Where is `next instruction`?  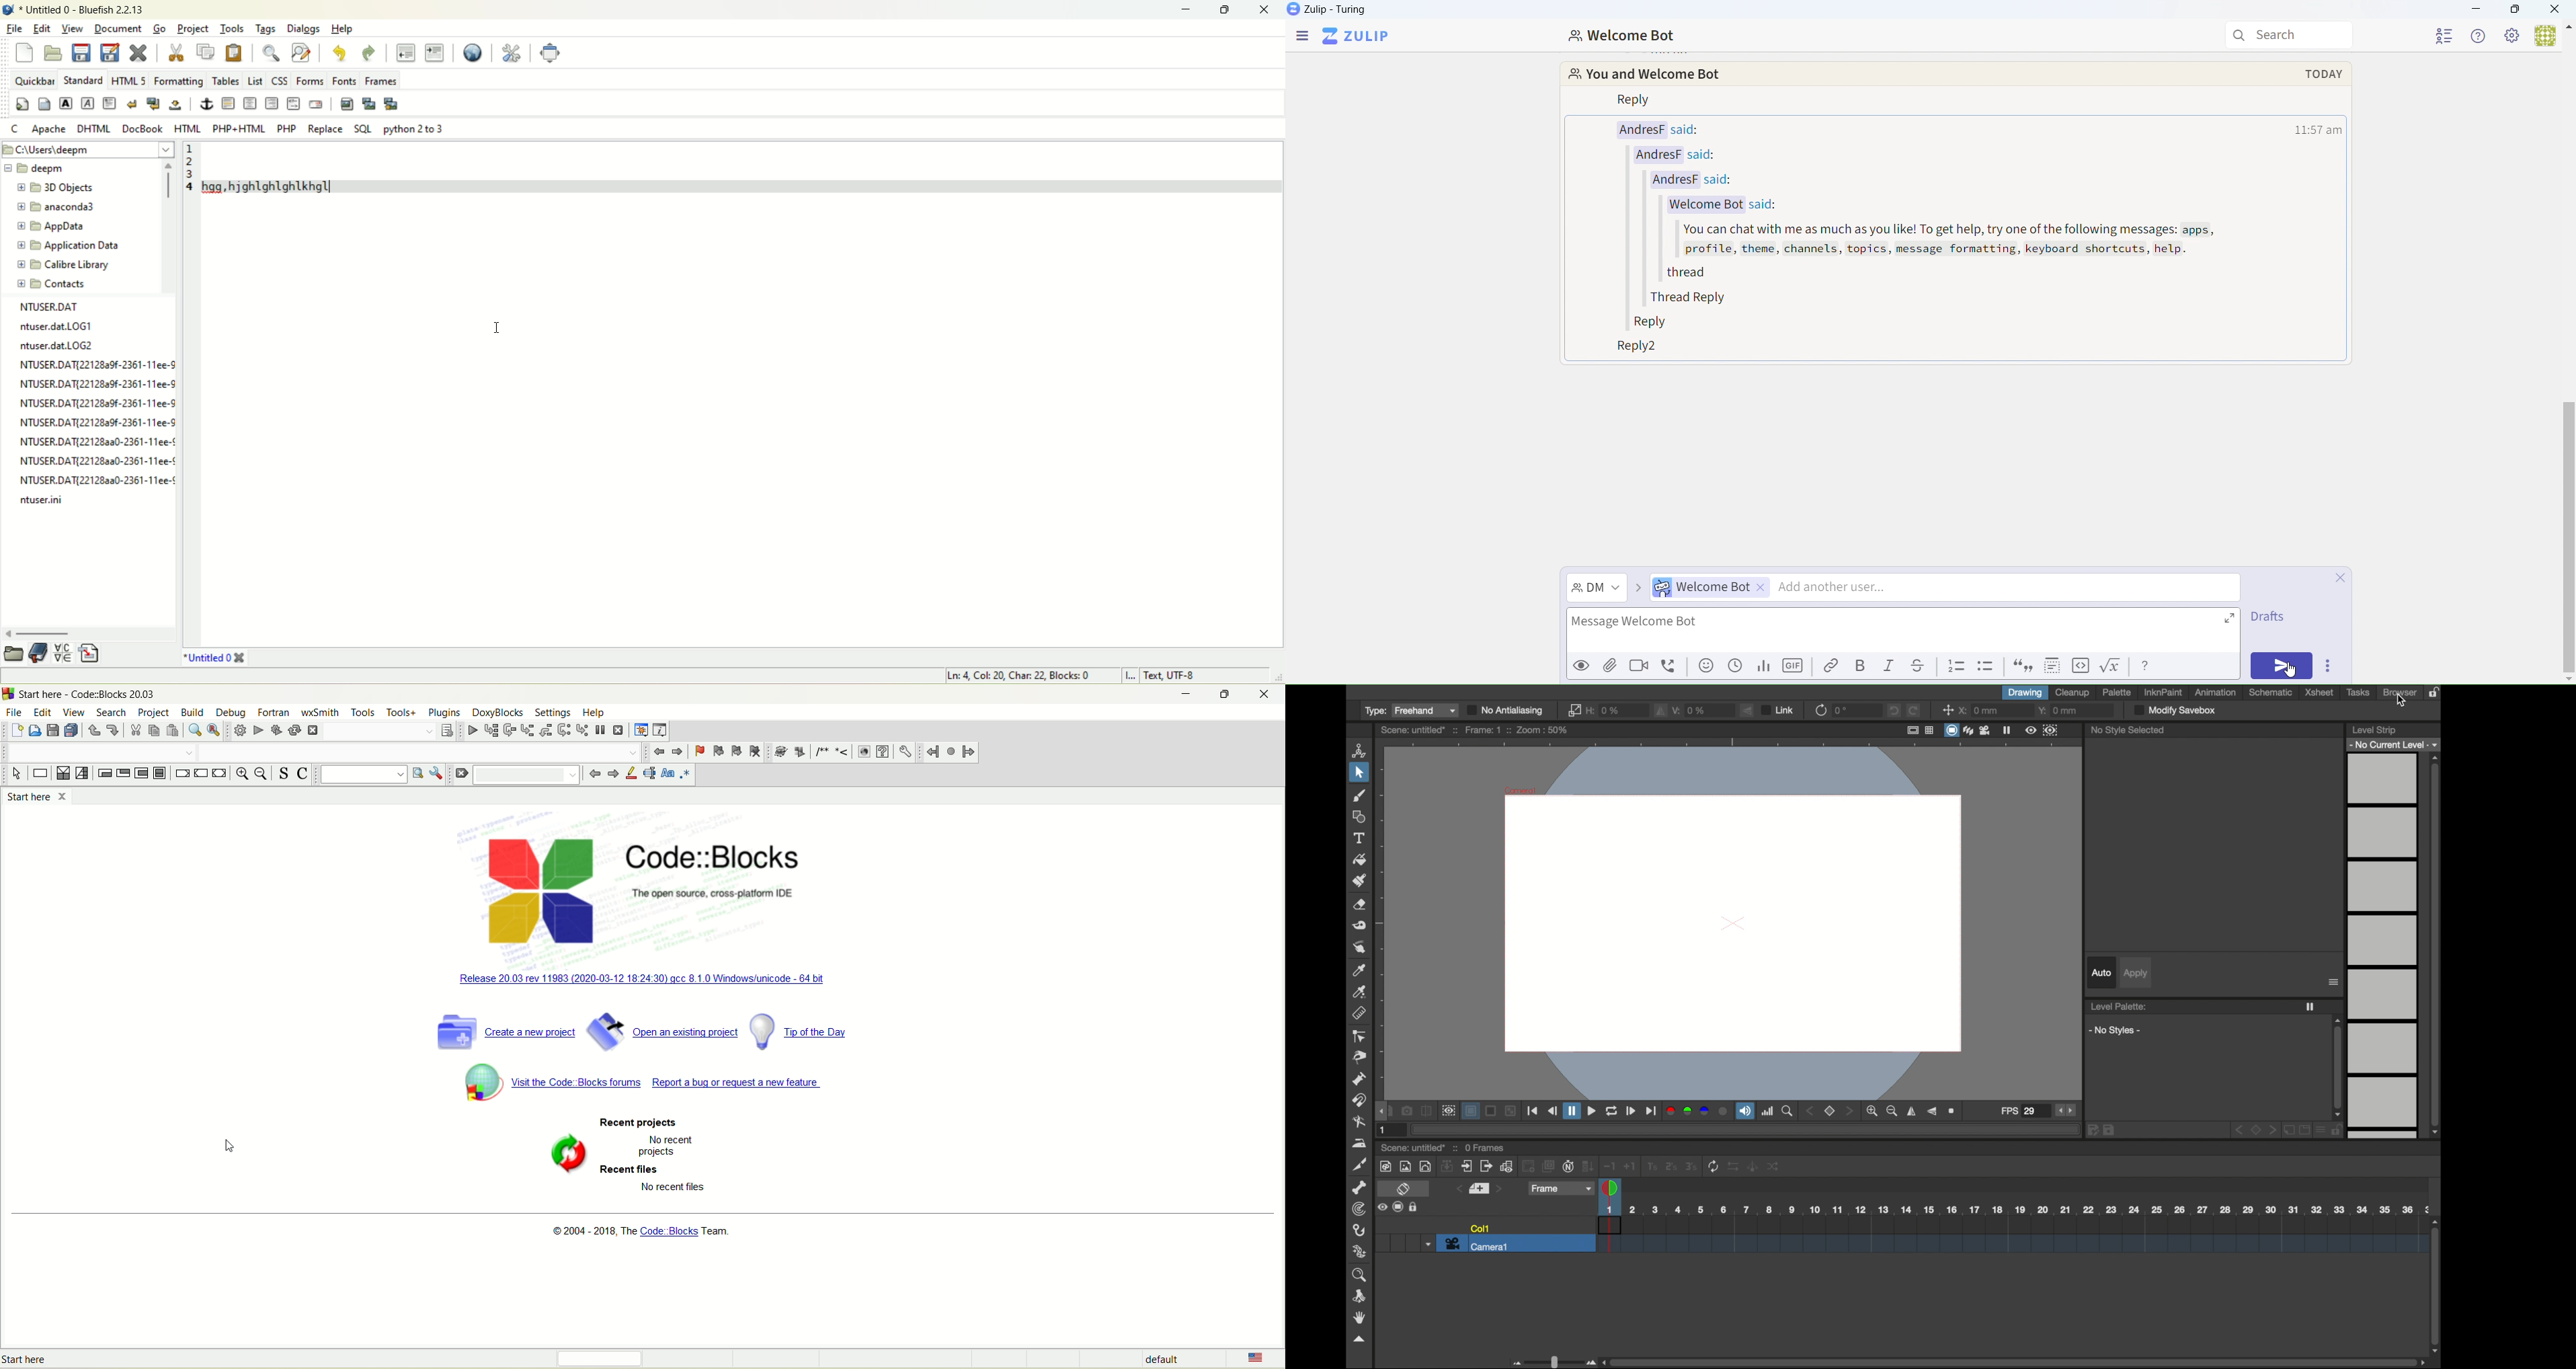
next instruction is located at coordinates (564, 729).